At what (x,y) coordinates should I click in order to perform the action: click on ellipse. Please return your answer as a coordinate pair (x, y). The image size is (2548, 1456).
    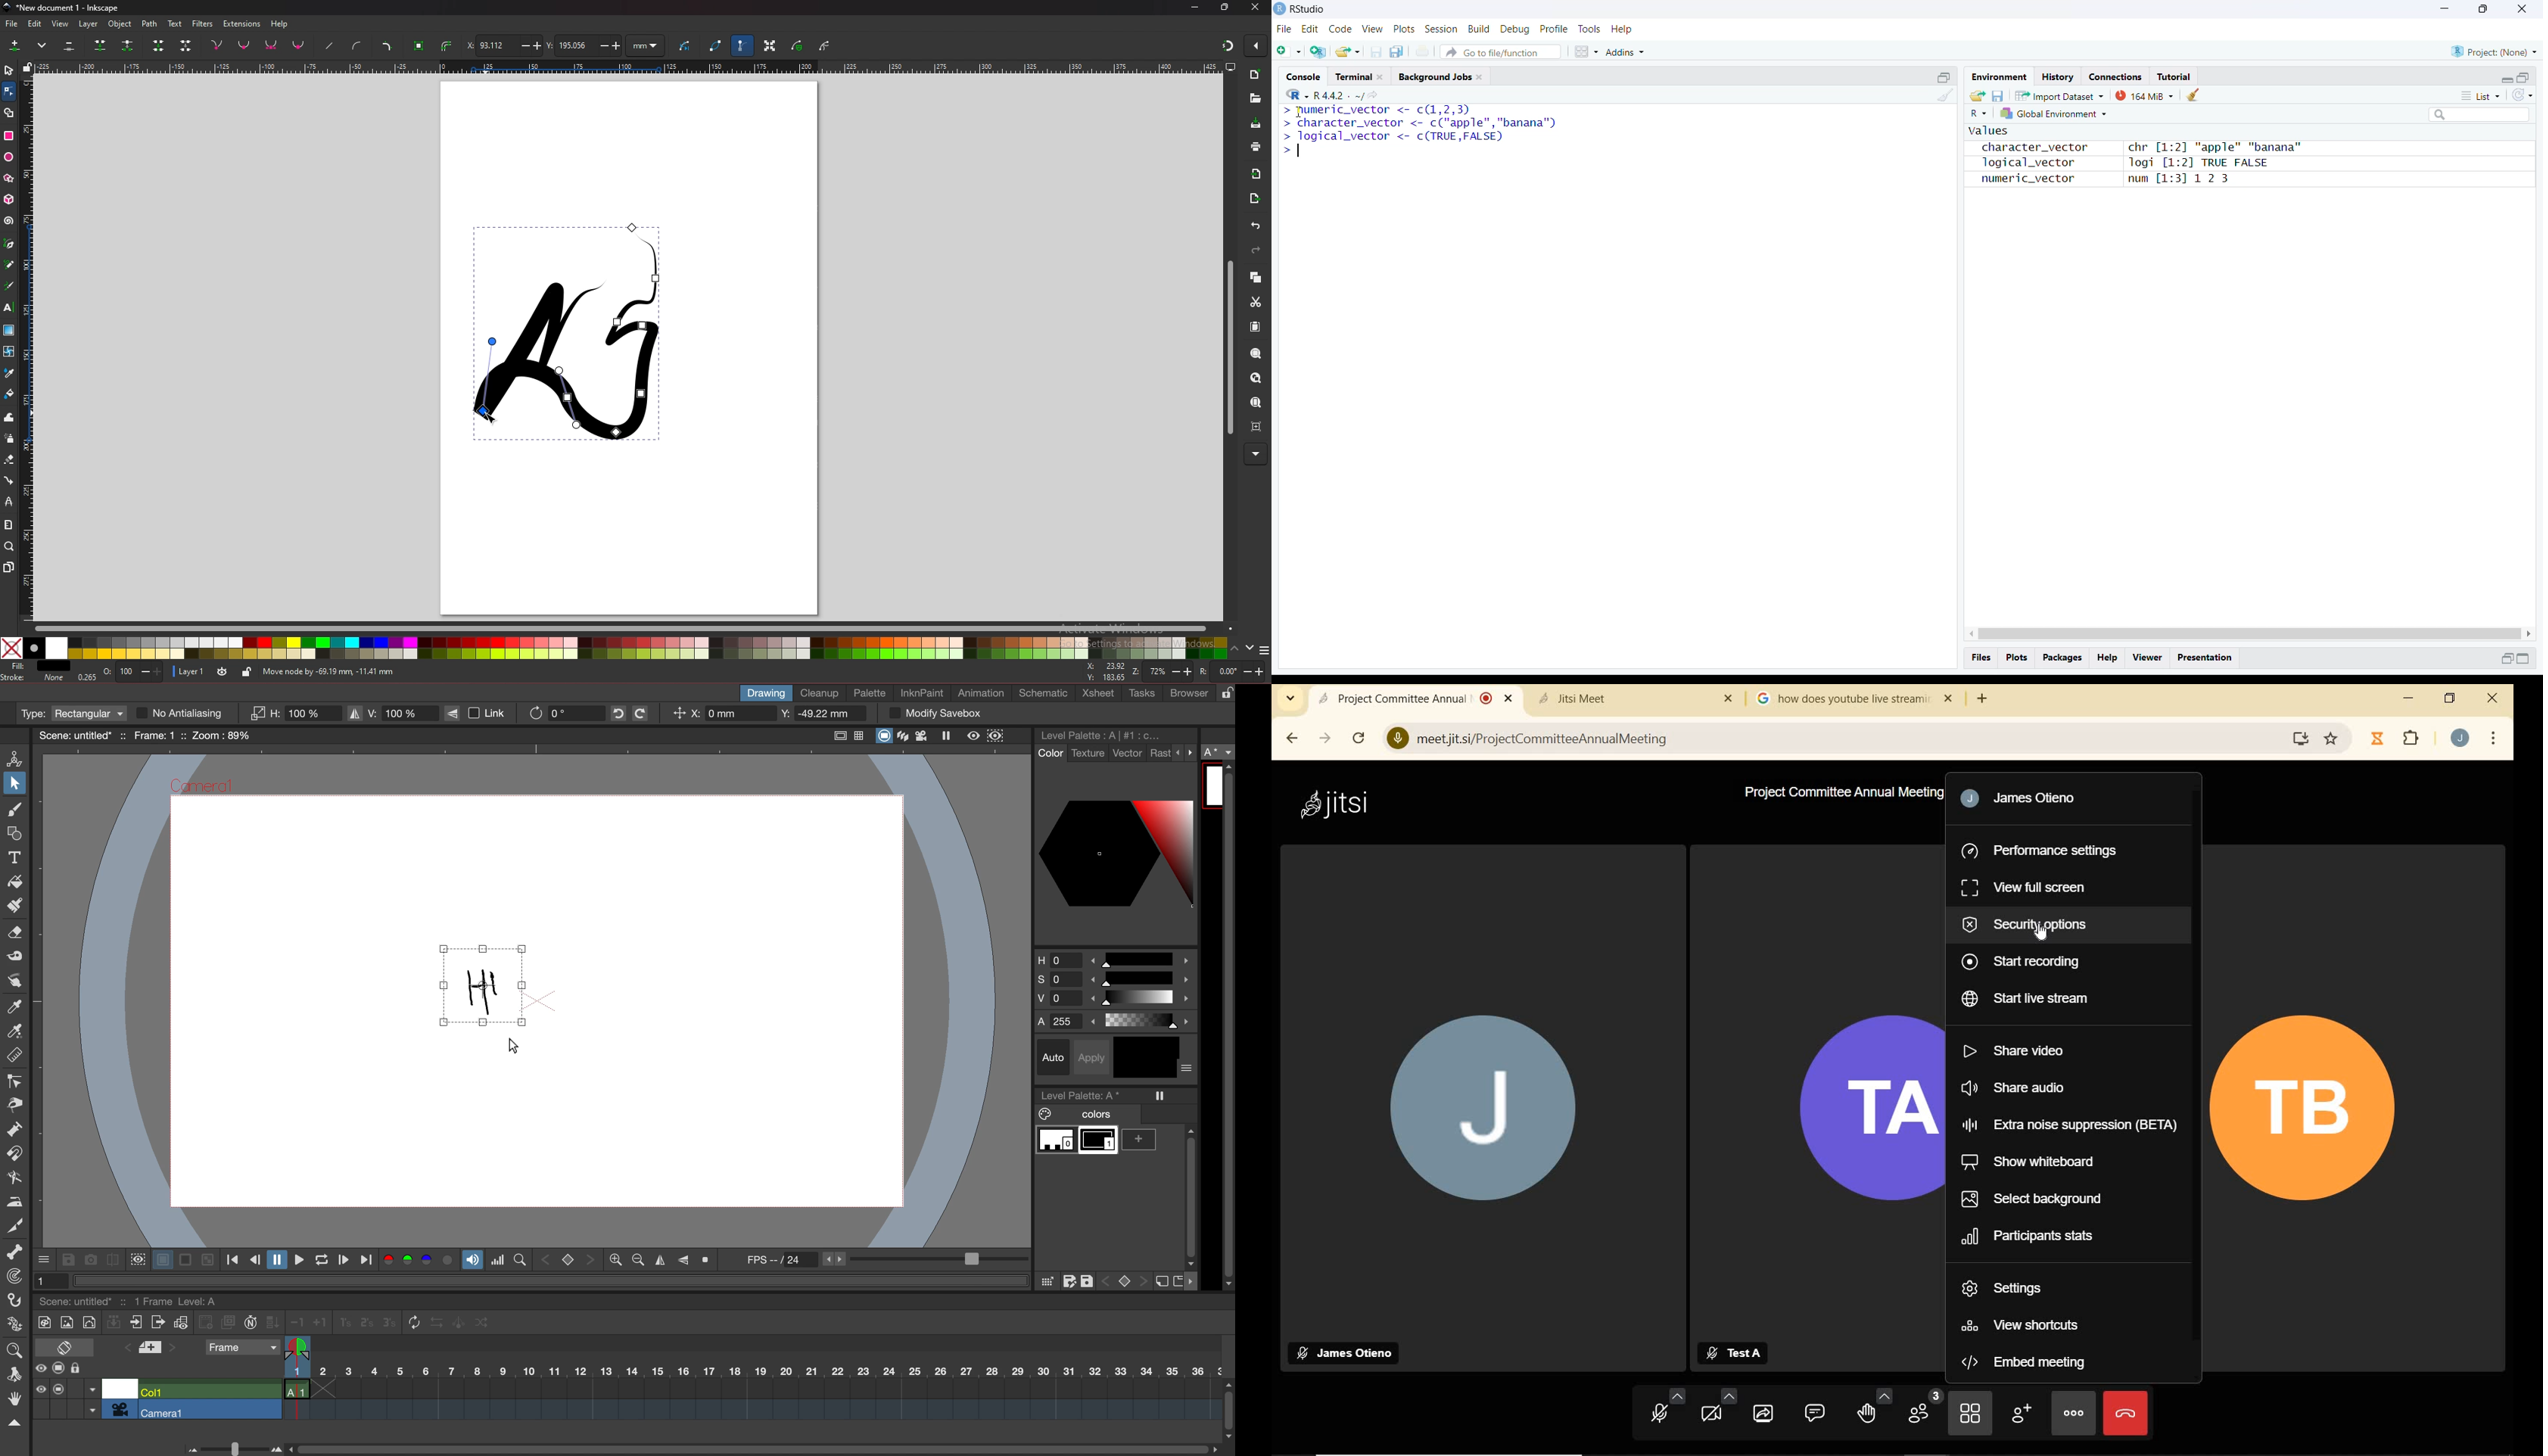
    Looking at the image, I should click on (9, 157).